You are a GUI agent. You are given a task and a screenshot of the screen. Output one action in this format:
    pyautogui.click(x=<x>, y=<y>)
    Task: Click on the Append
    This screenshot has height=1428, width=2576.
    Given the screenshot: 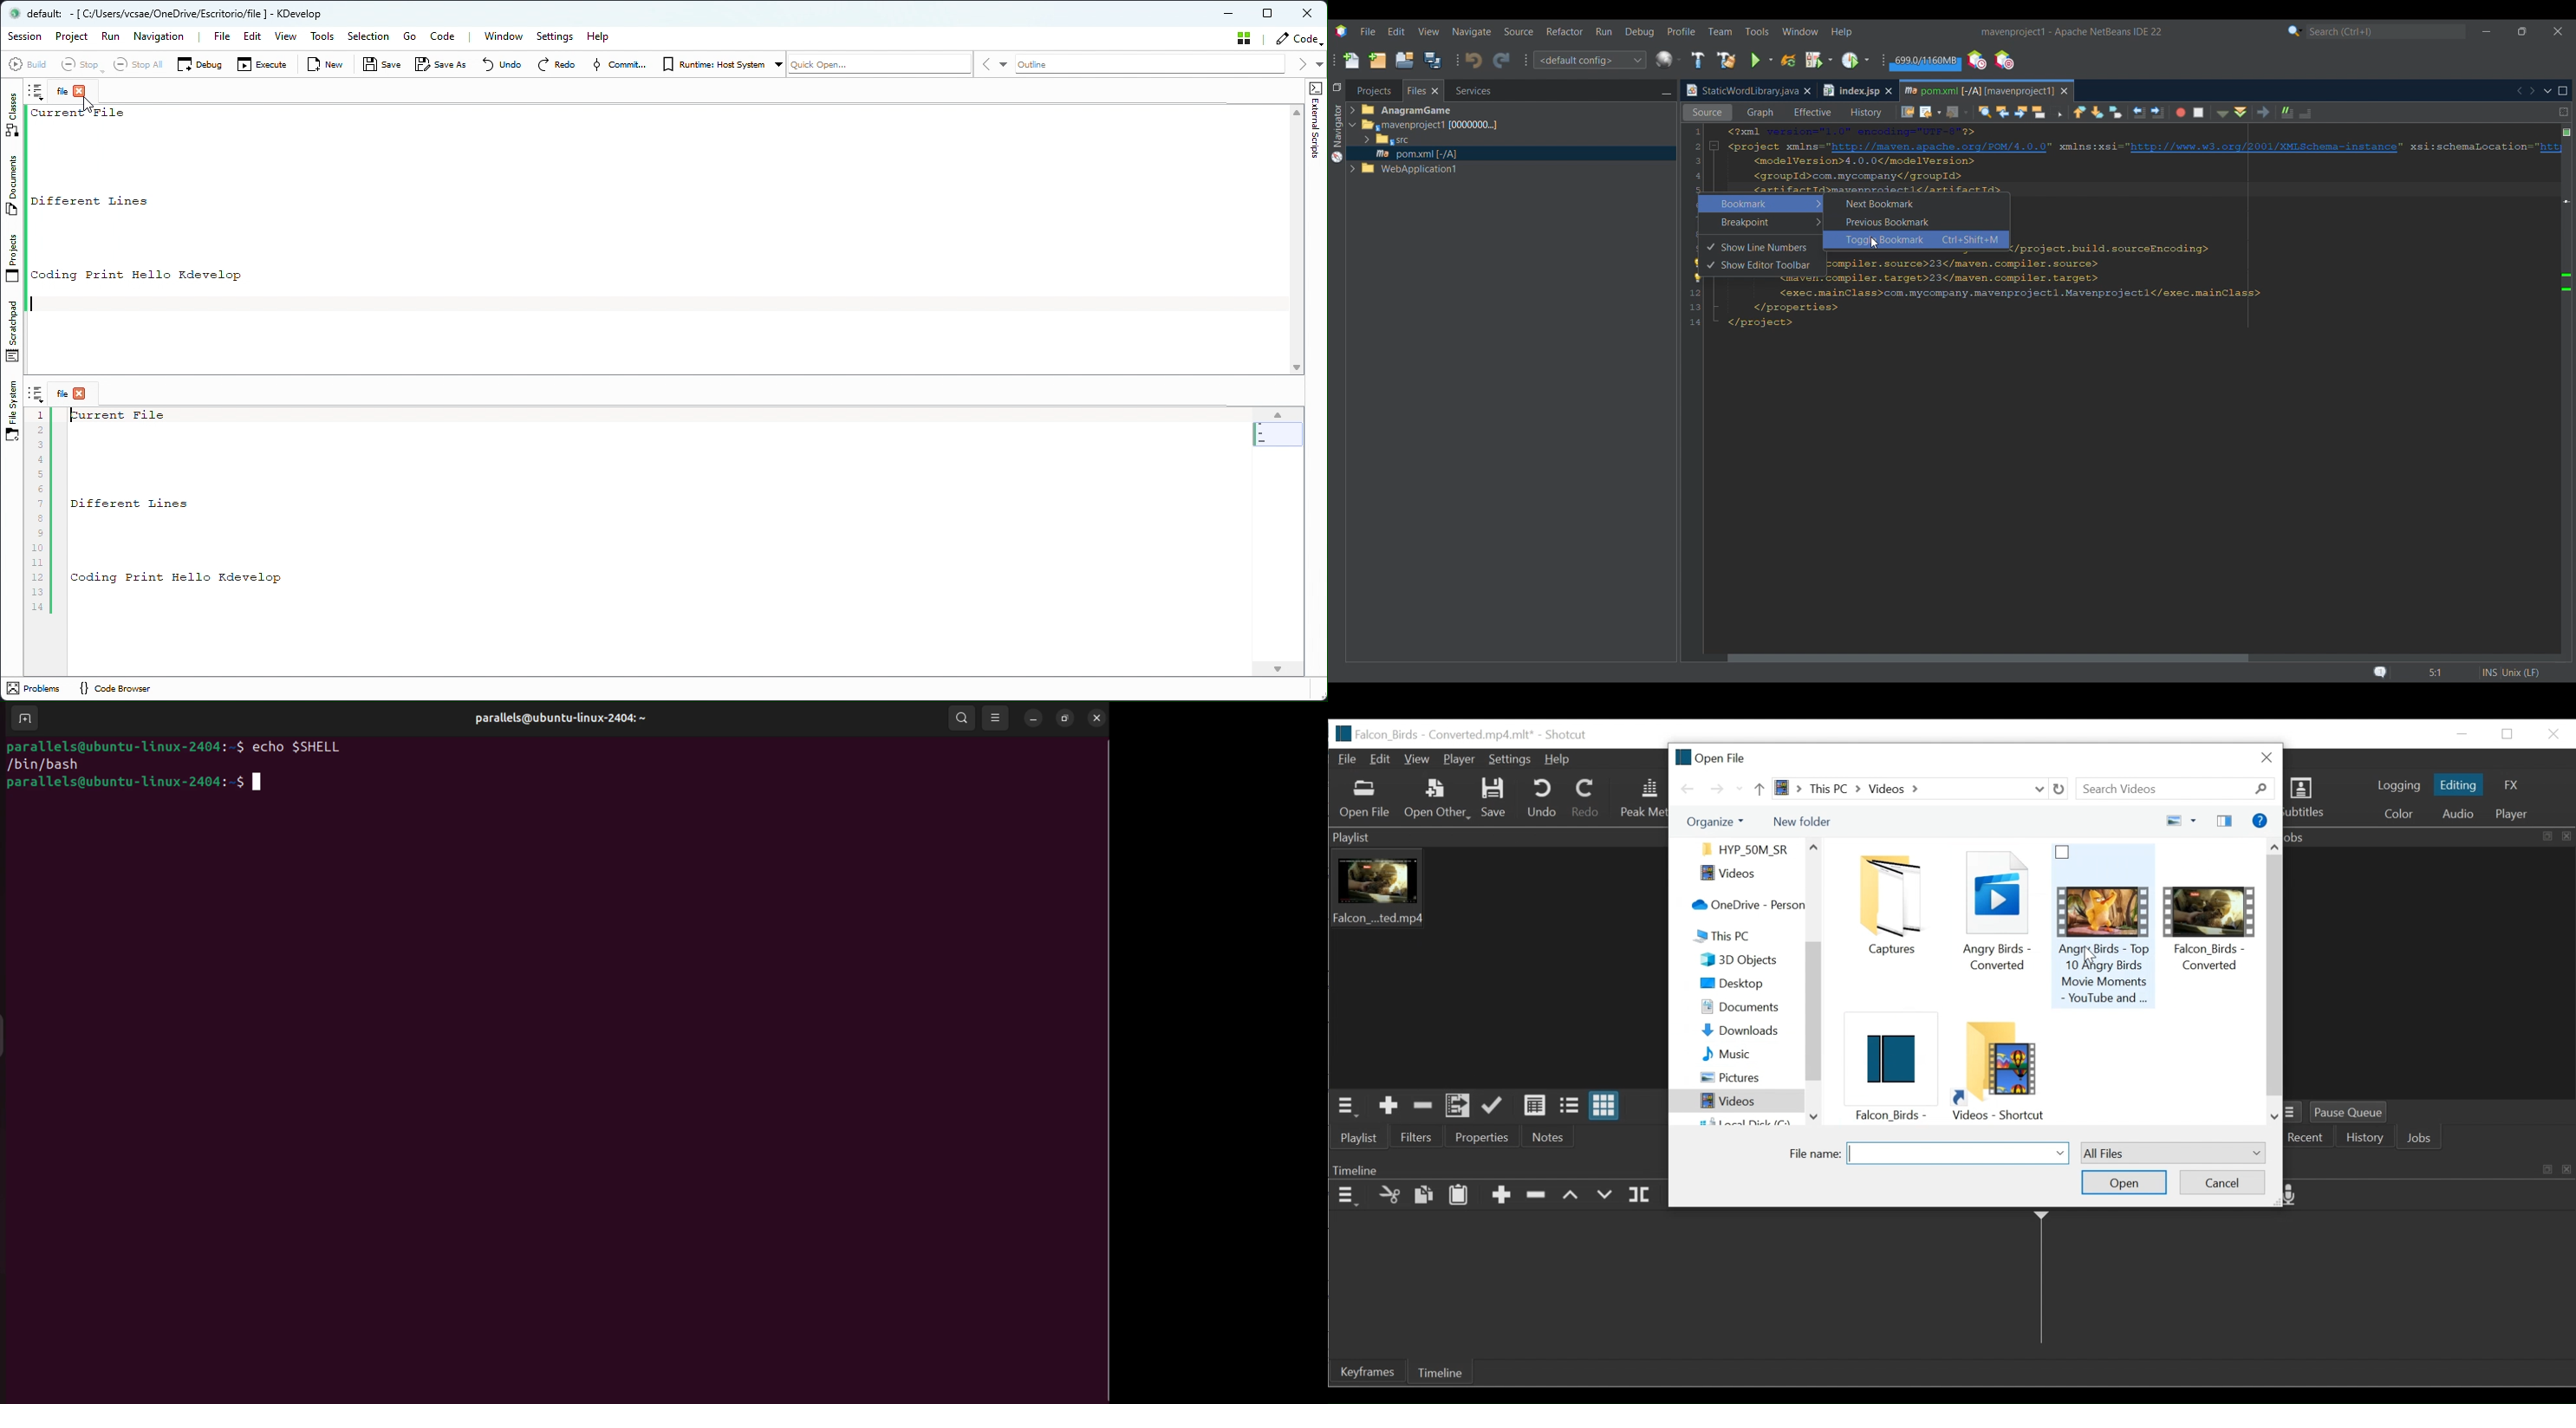 What is the action you would take?
    pyautogui.click(x=1501, y=1197)
    